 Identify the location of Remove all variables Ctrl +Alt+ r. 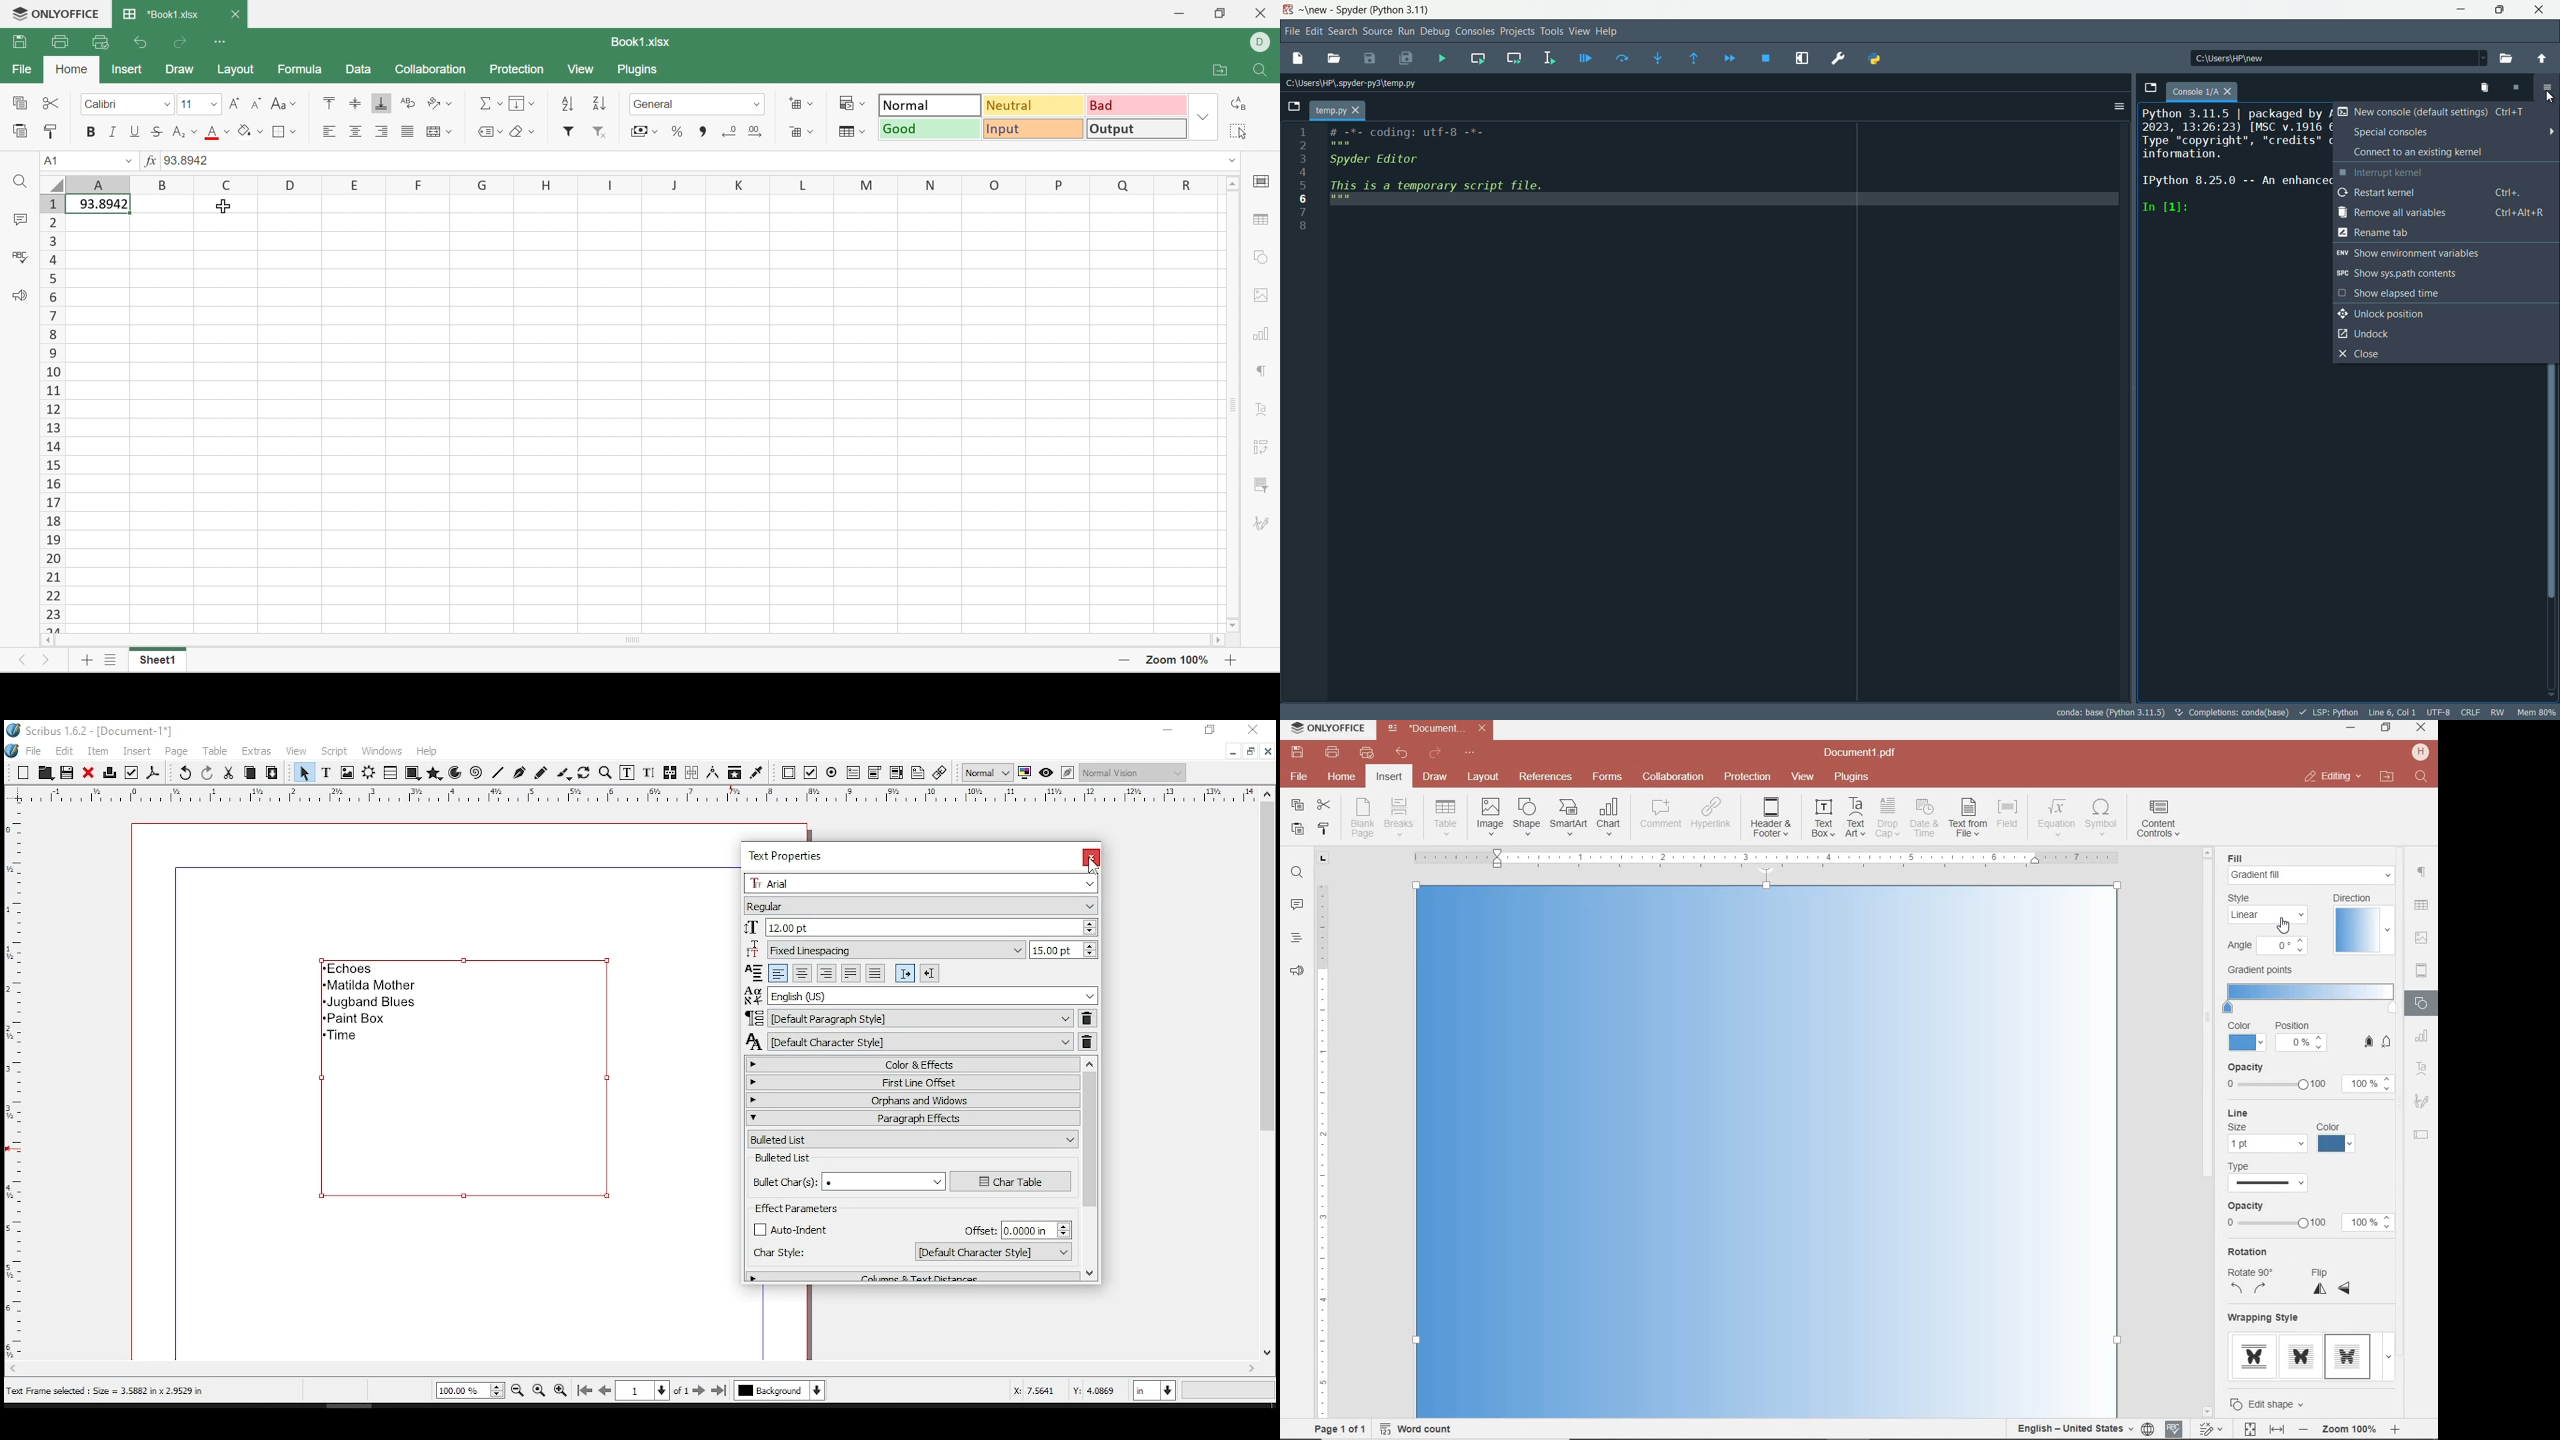
(2443, 213).